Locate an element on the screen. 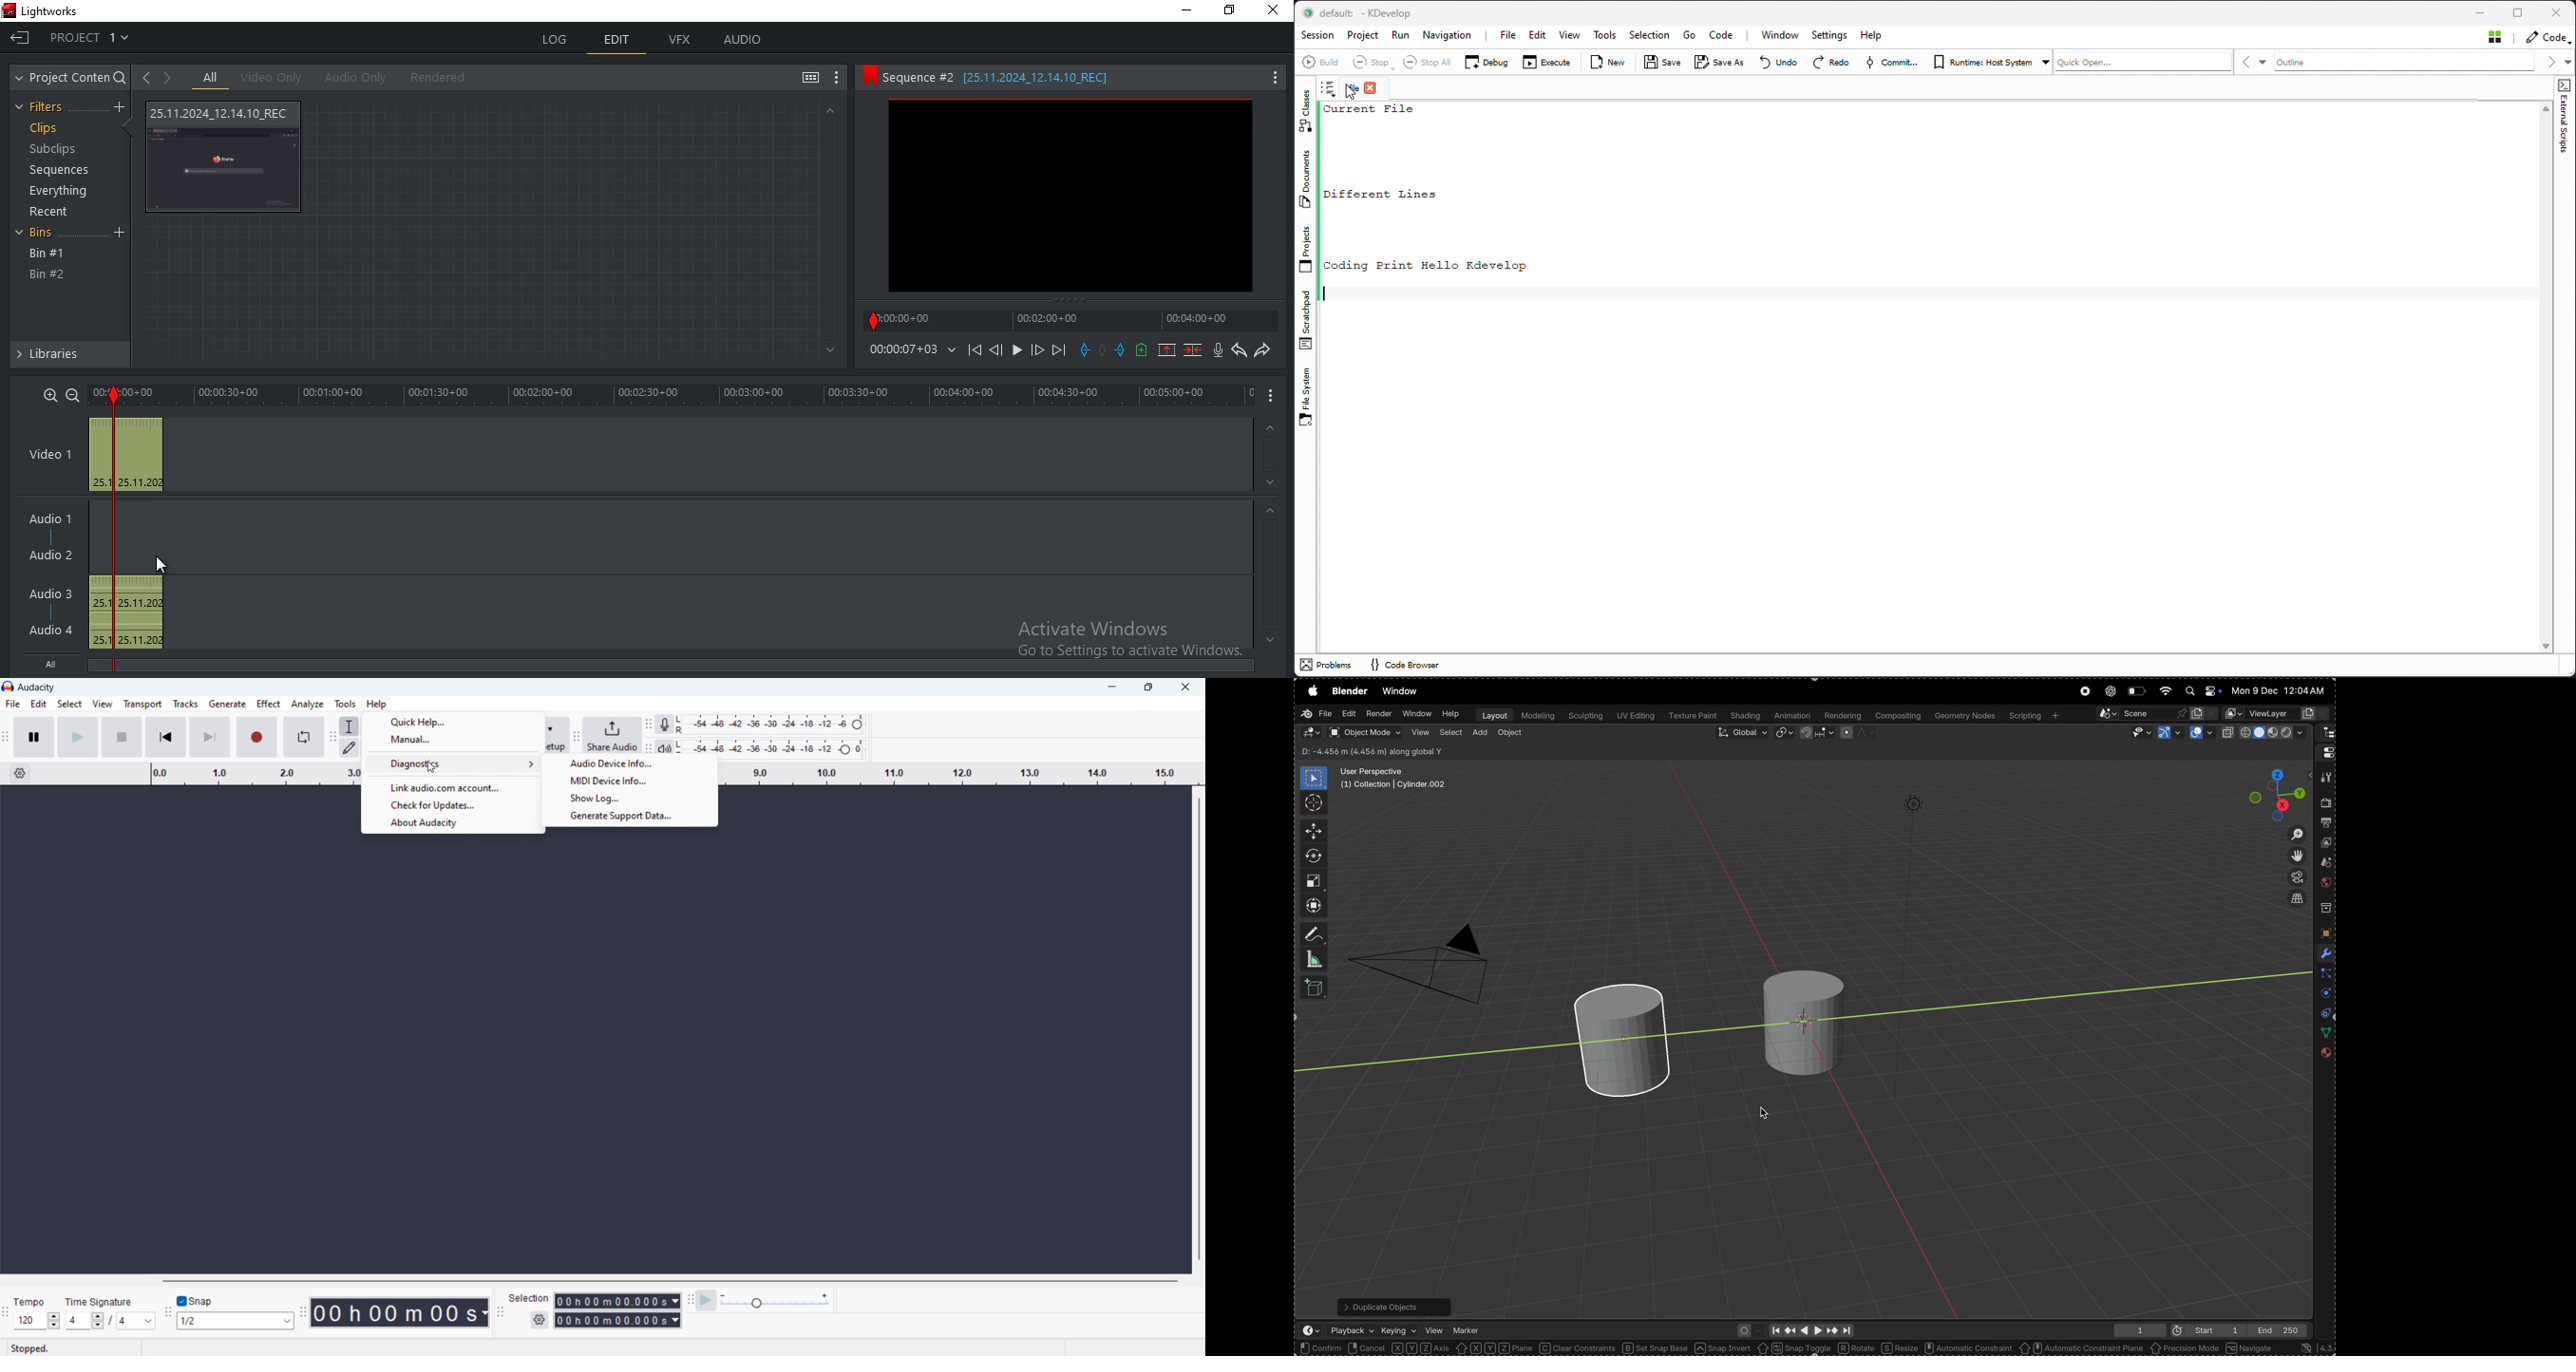 The height and width of the screenshot is (1372, 2576). Close is located at coordinates (1274, 15).